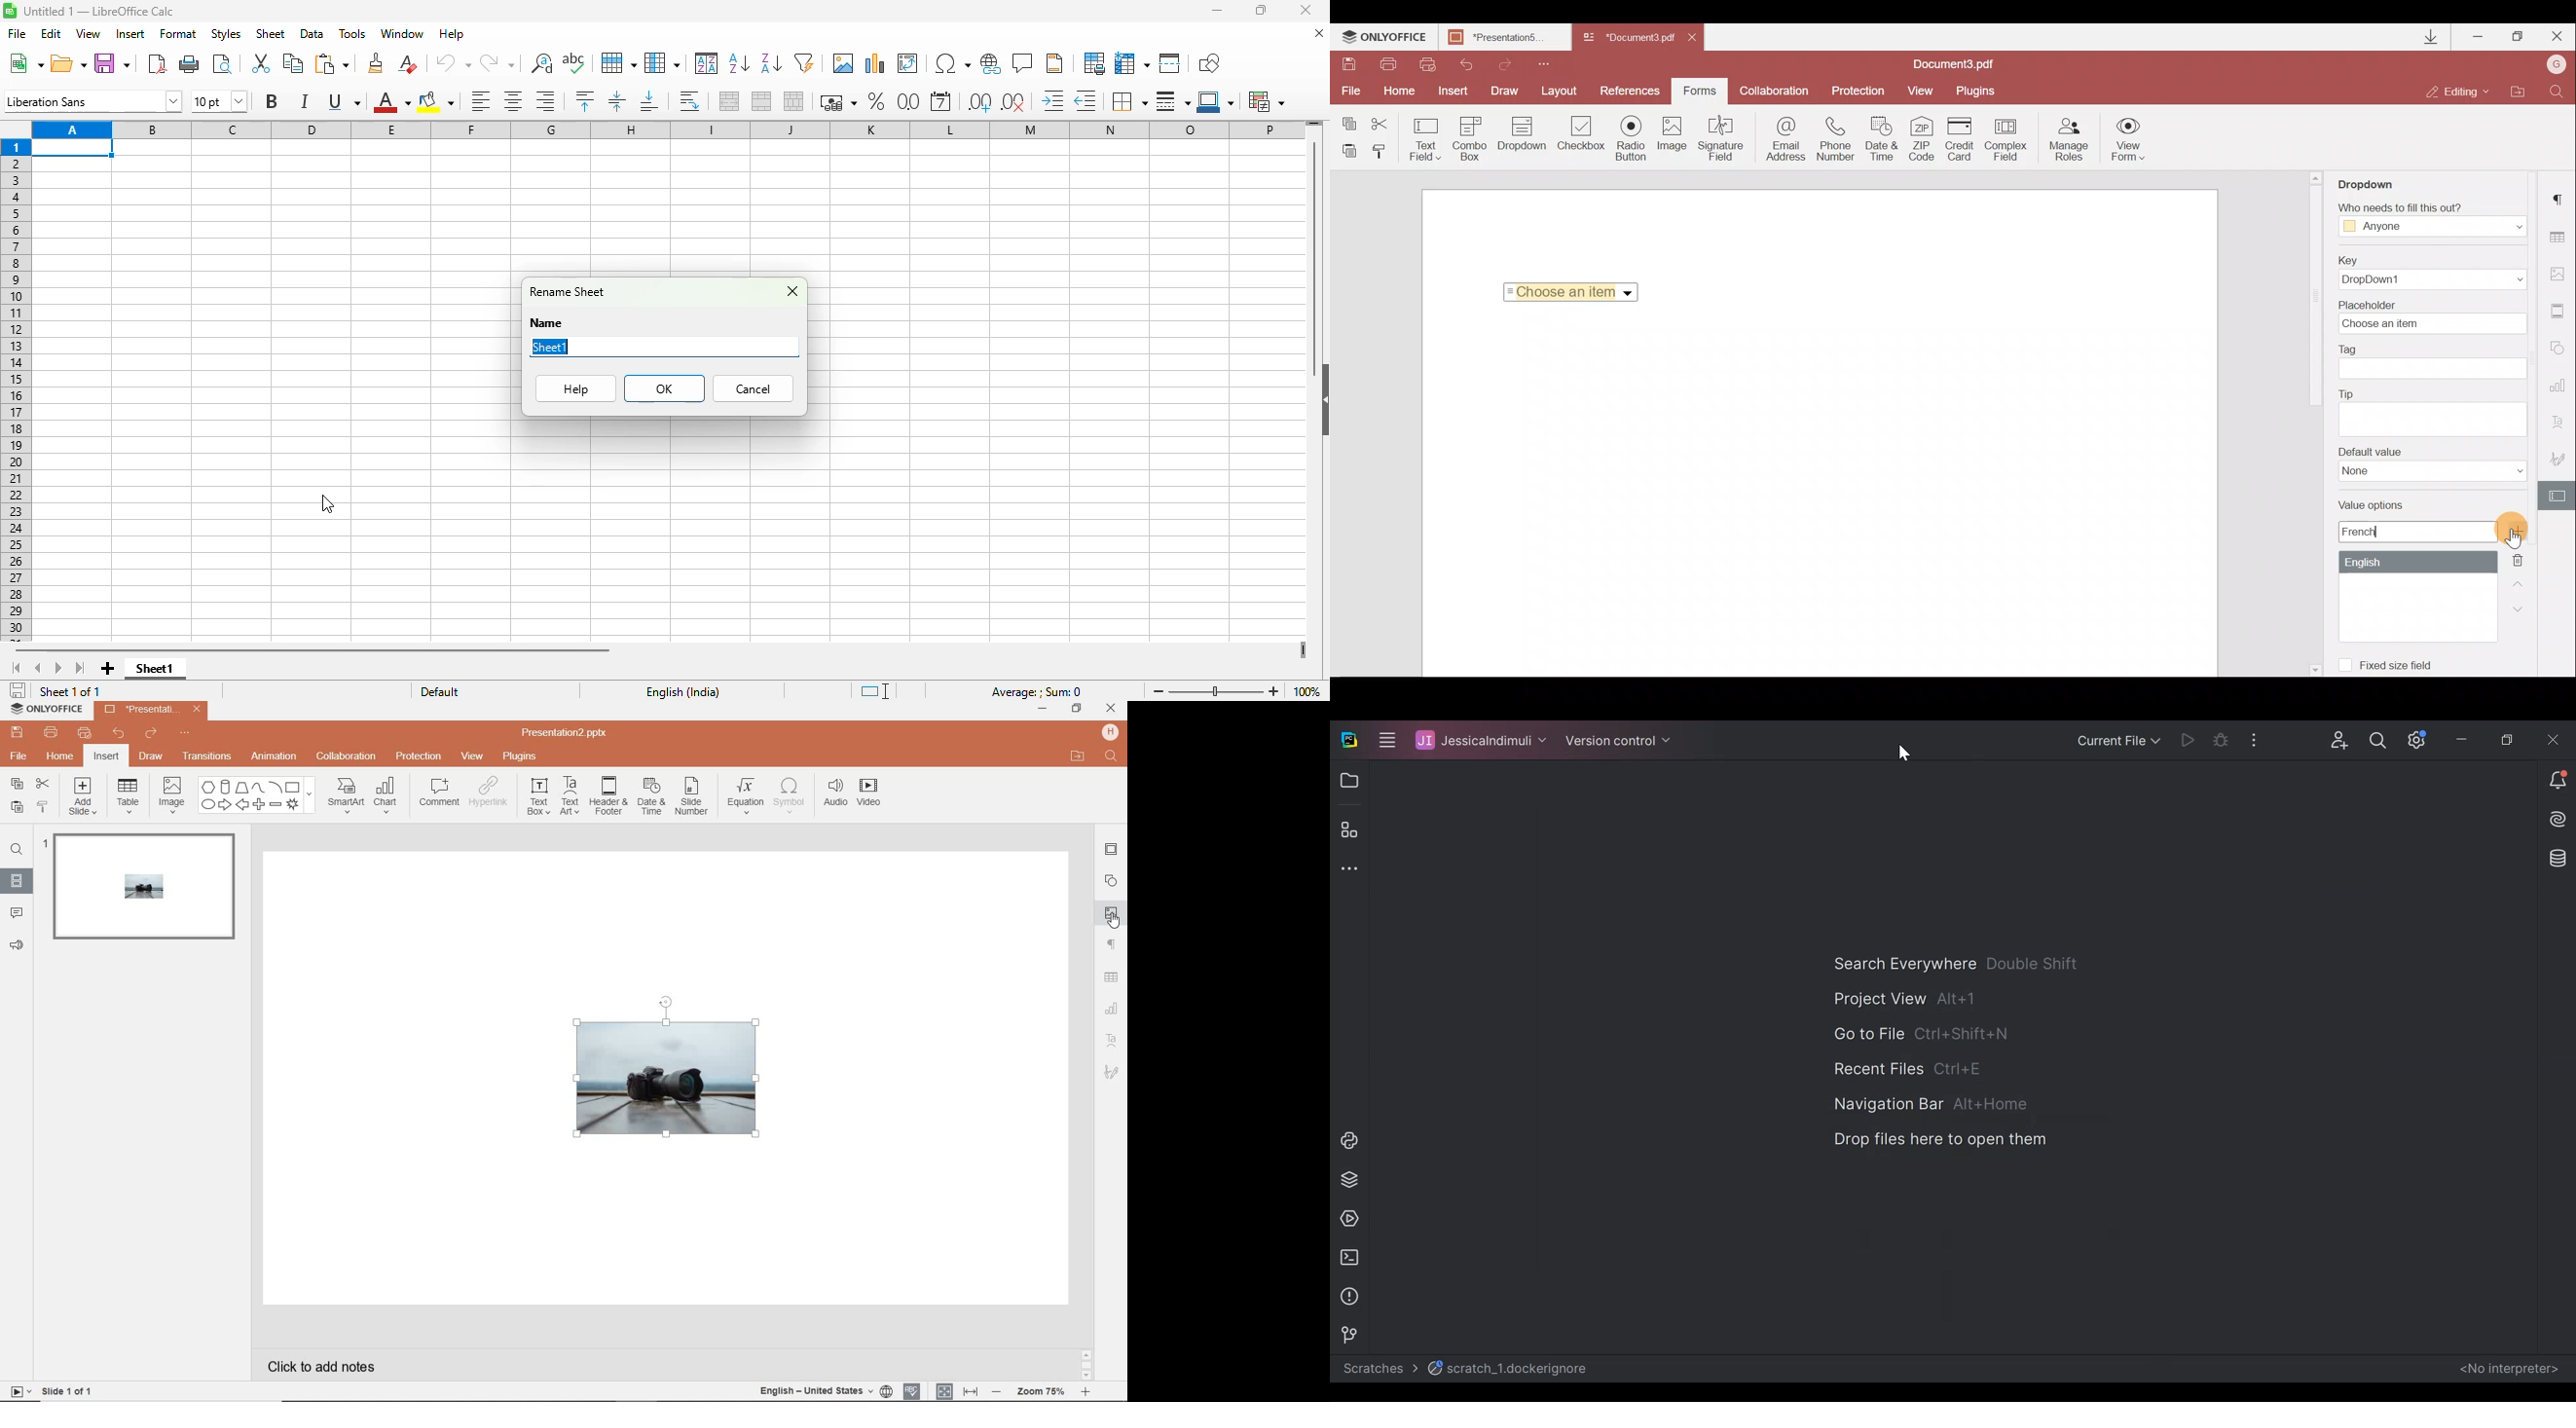 The height and width of the screenshot is (1428, 2576). Describe the element at coordinates (546, 323) in the screenshot. I see `name` at that location.